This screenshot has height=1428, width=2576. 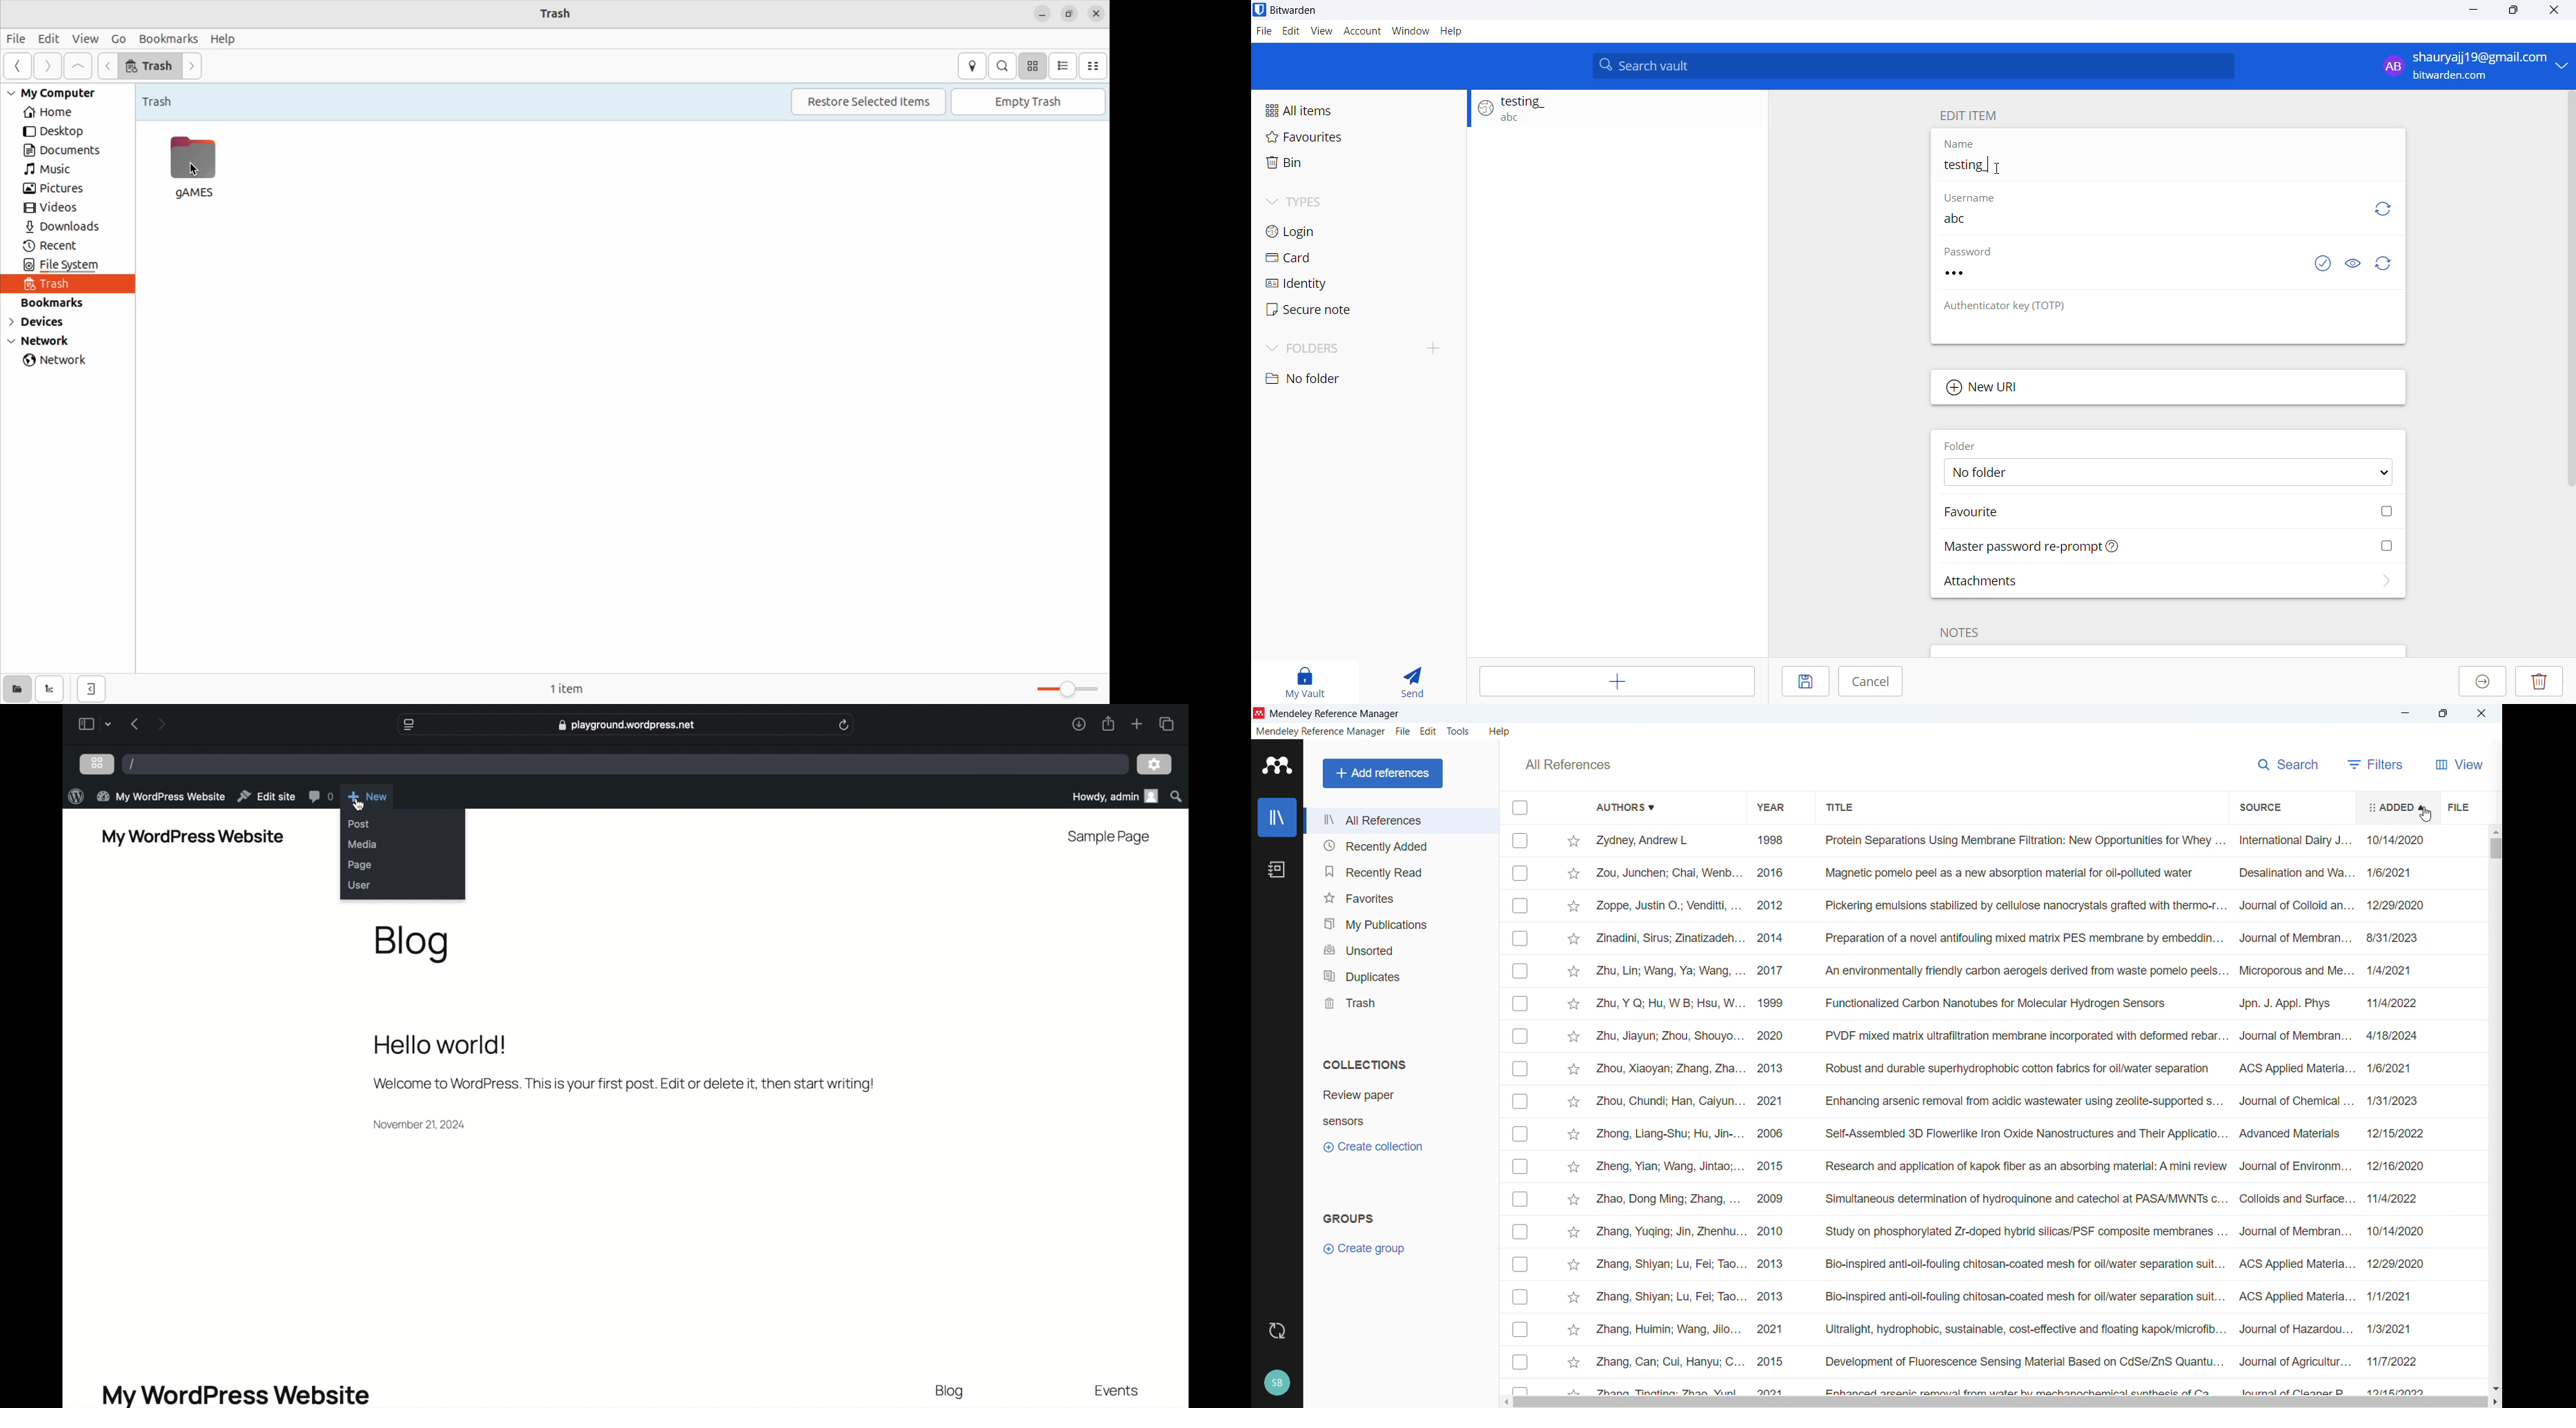 I want to click on /, so click(x=133, y=765).